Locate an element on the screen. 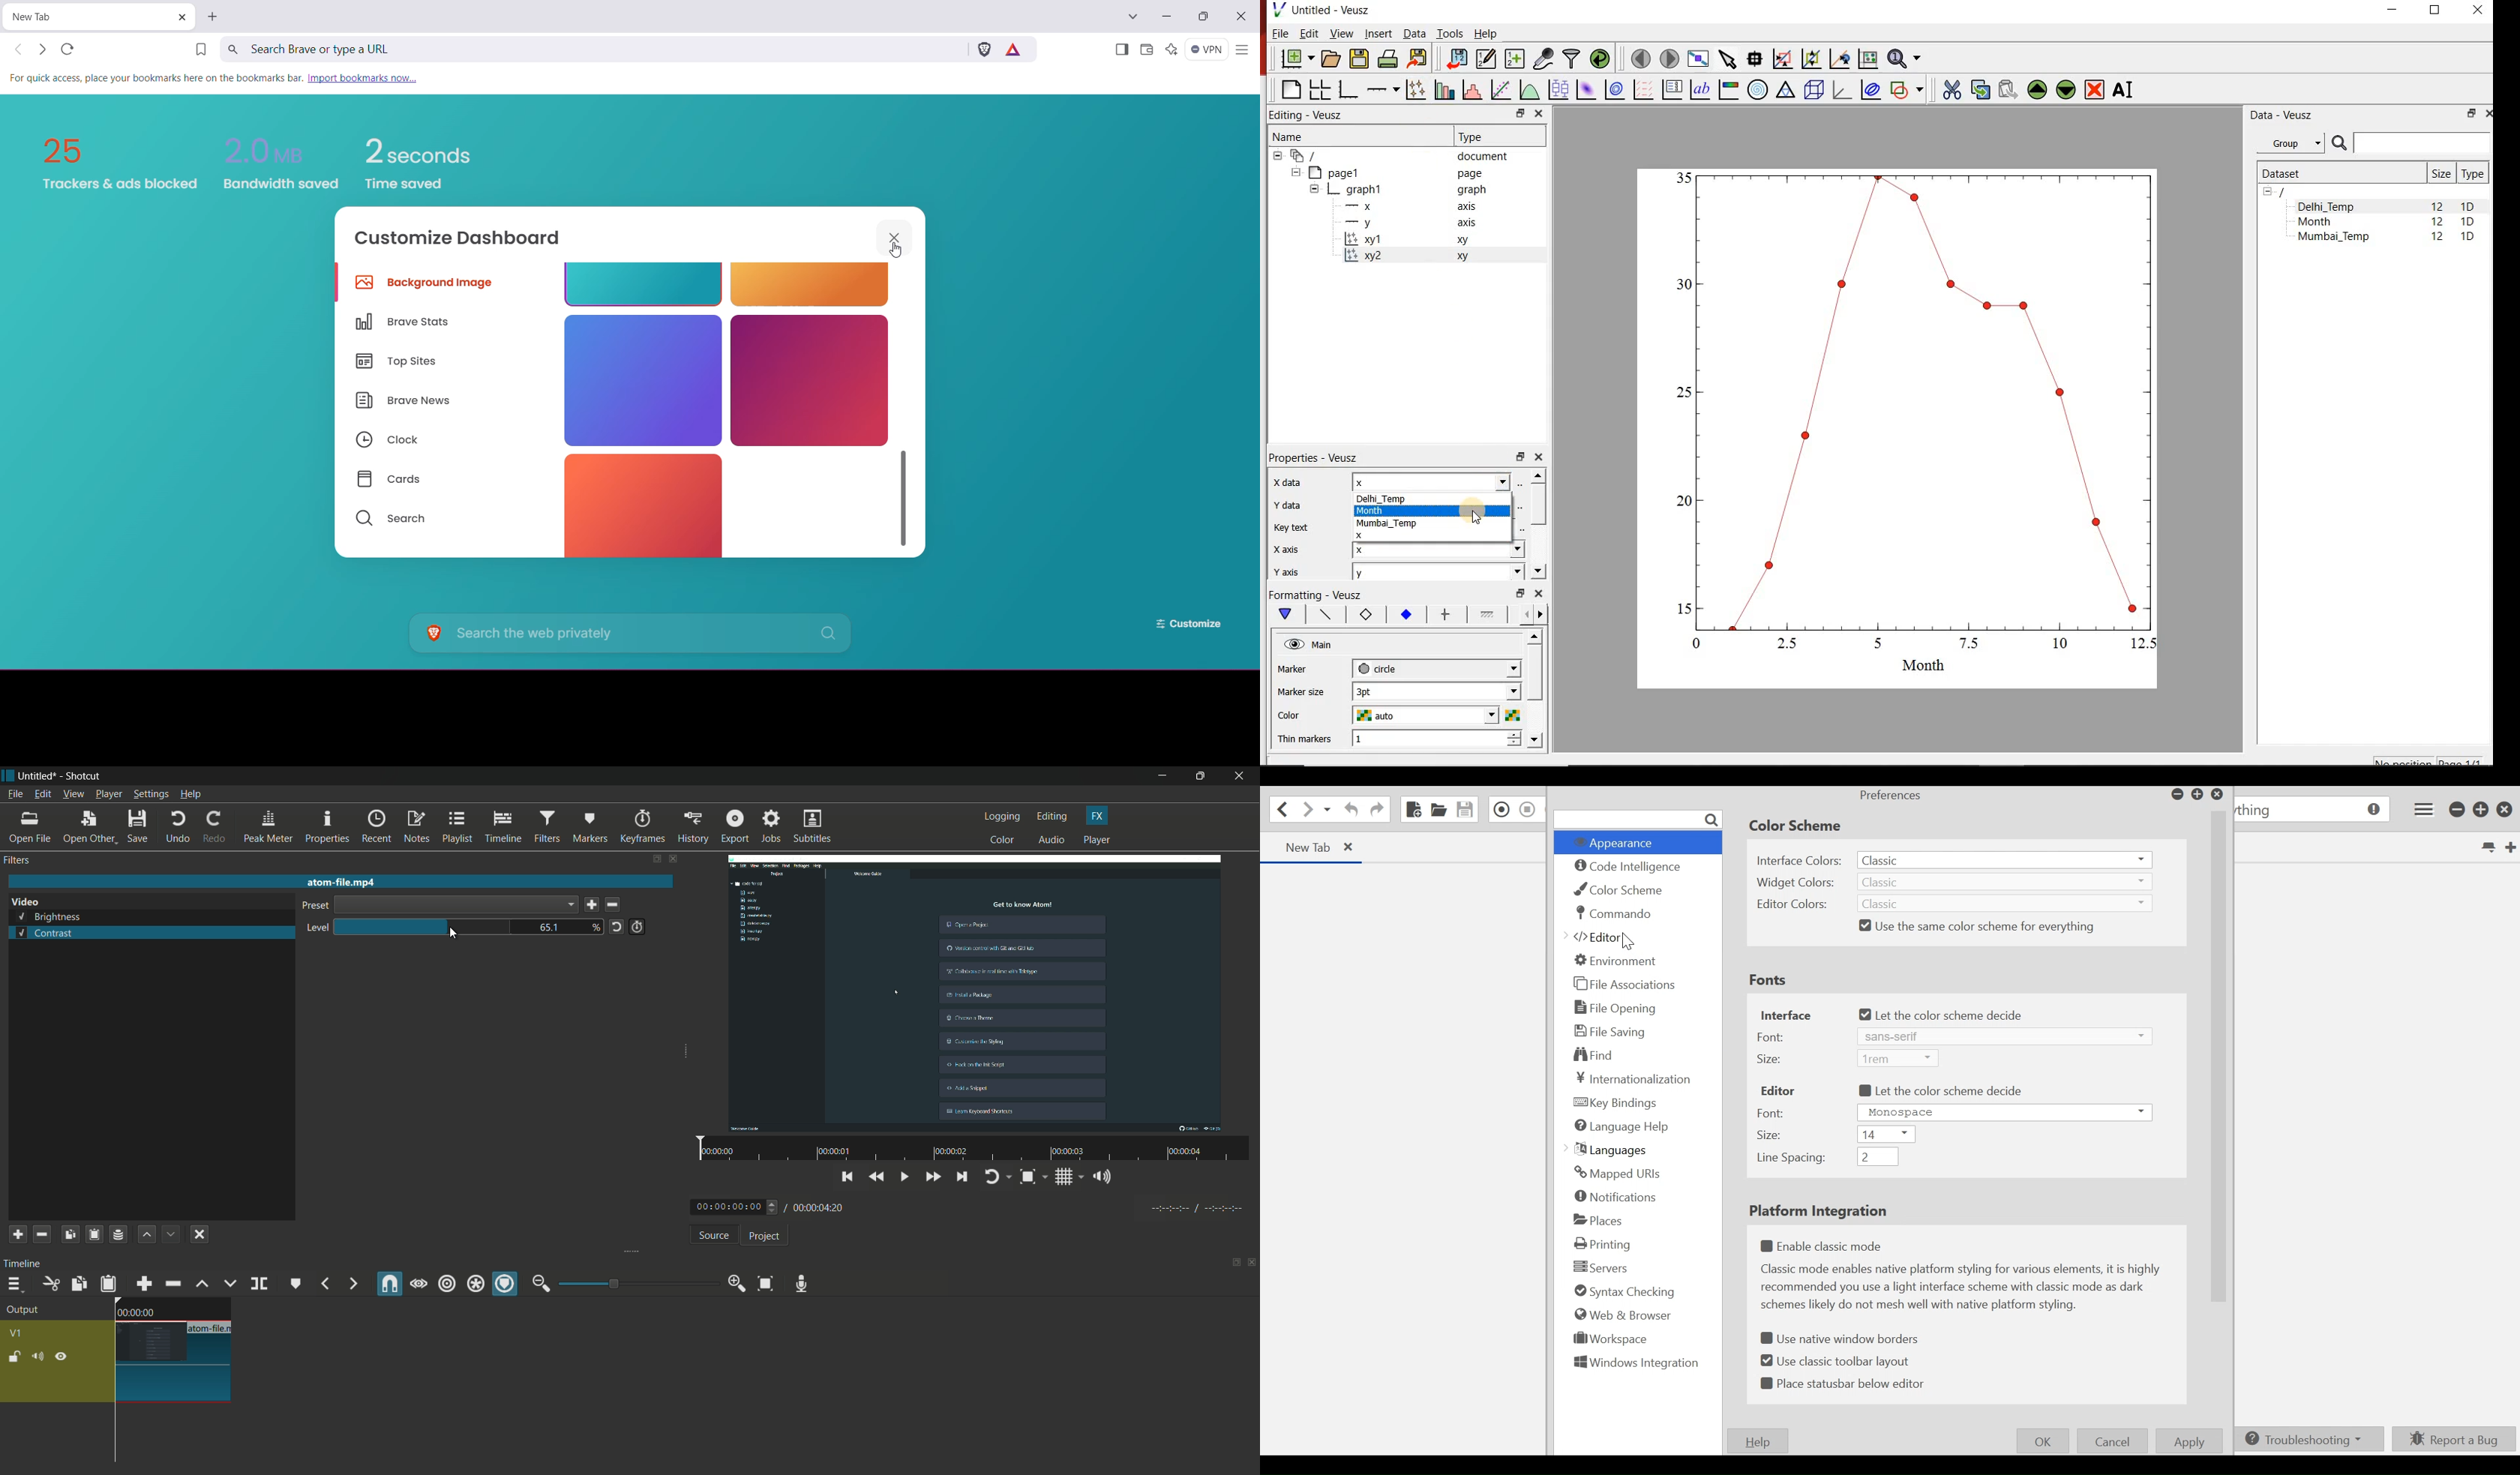 The image size is (2520, 1484). List all tabs is located at coordinates (2487, 846).